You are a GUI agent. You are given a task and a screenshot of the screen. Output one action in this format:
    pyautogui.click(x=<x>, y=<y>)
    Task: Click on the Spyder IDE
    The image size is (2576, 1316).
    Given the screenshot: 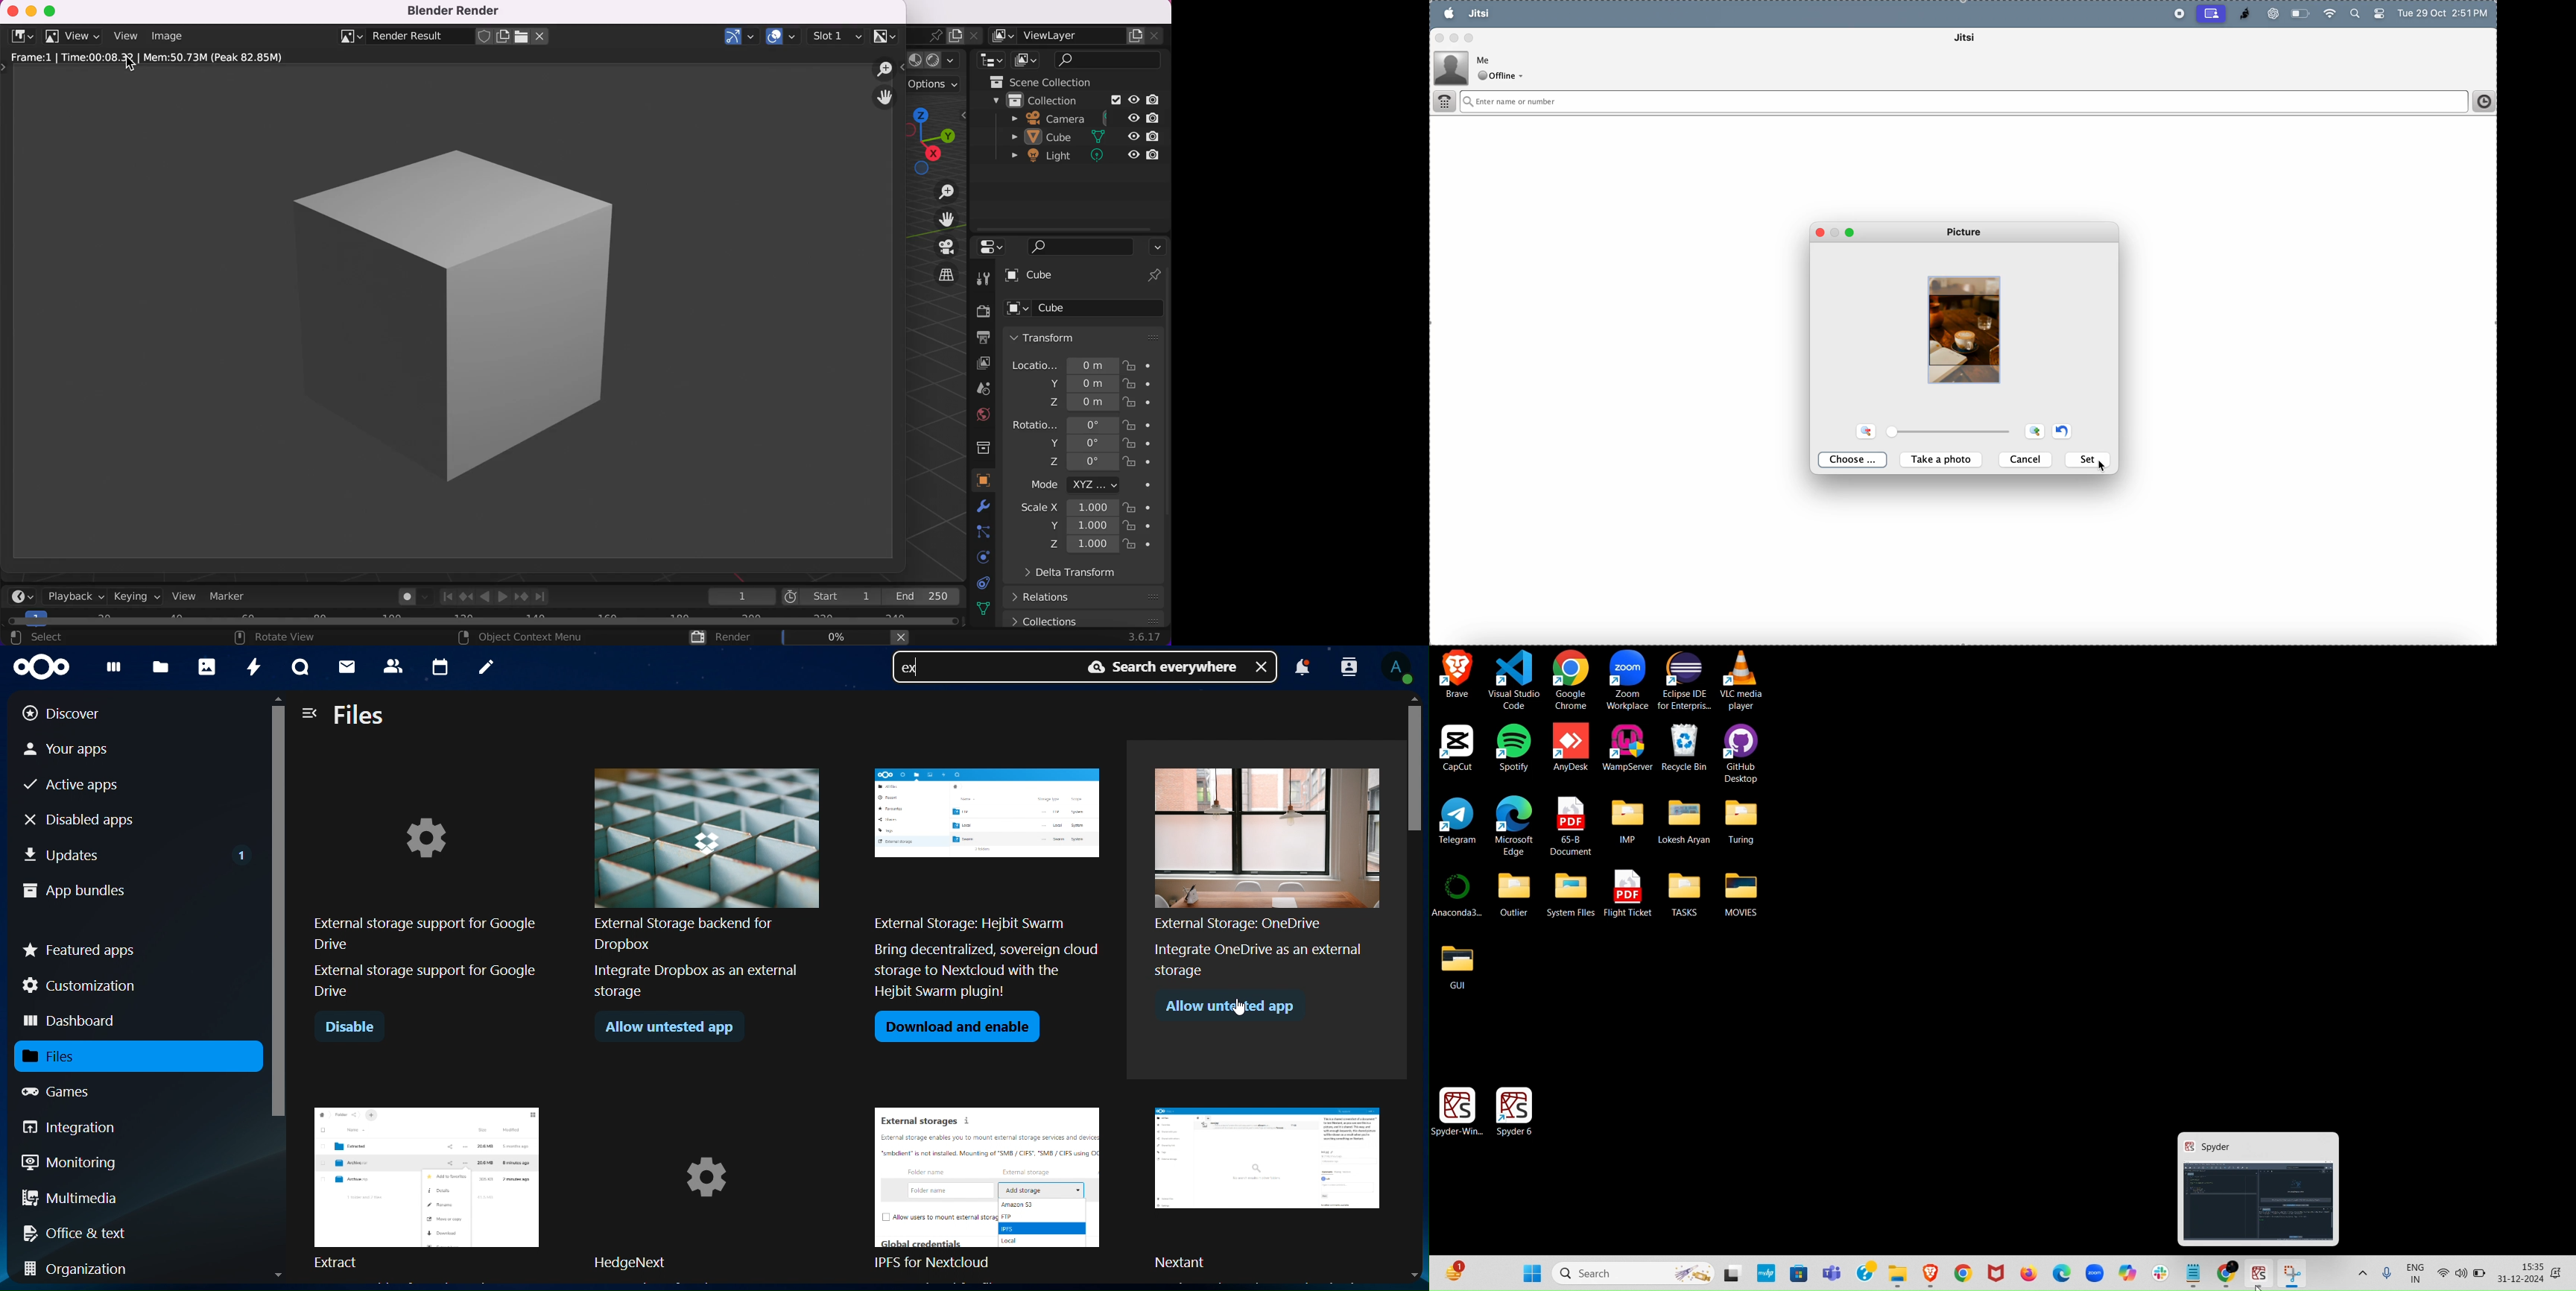 What is the action you would take?
    pyautogui.click(x=2260, y=1270)
    